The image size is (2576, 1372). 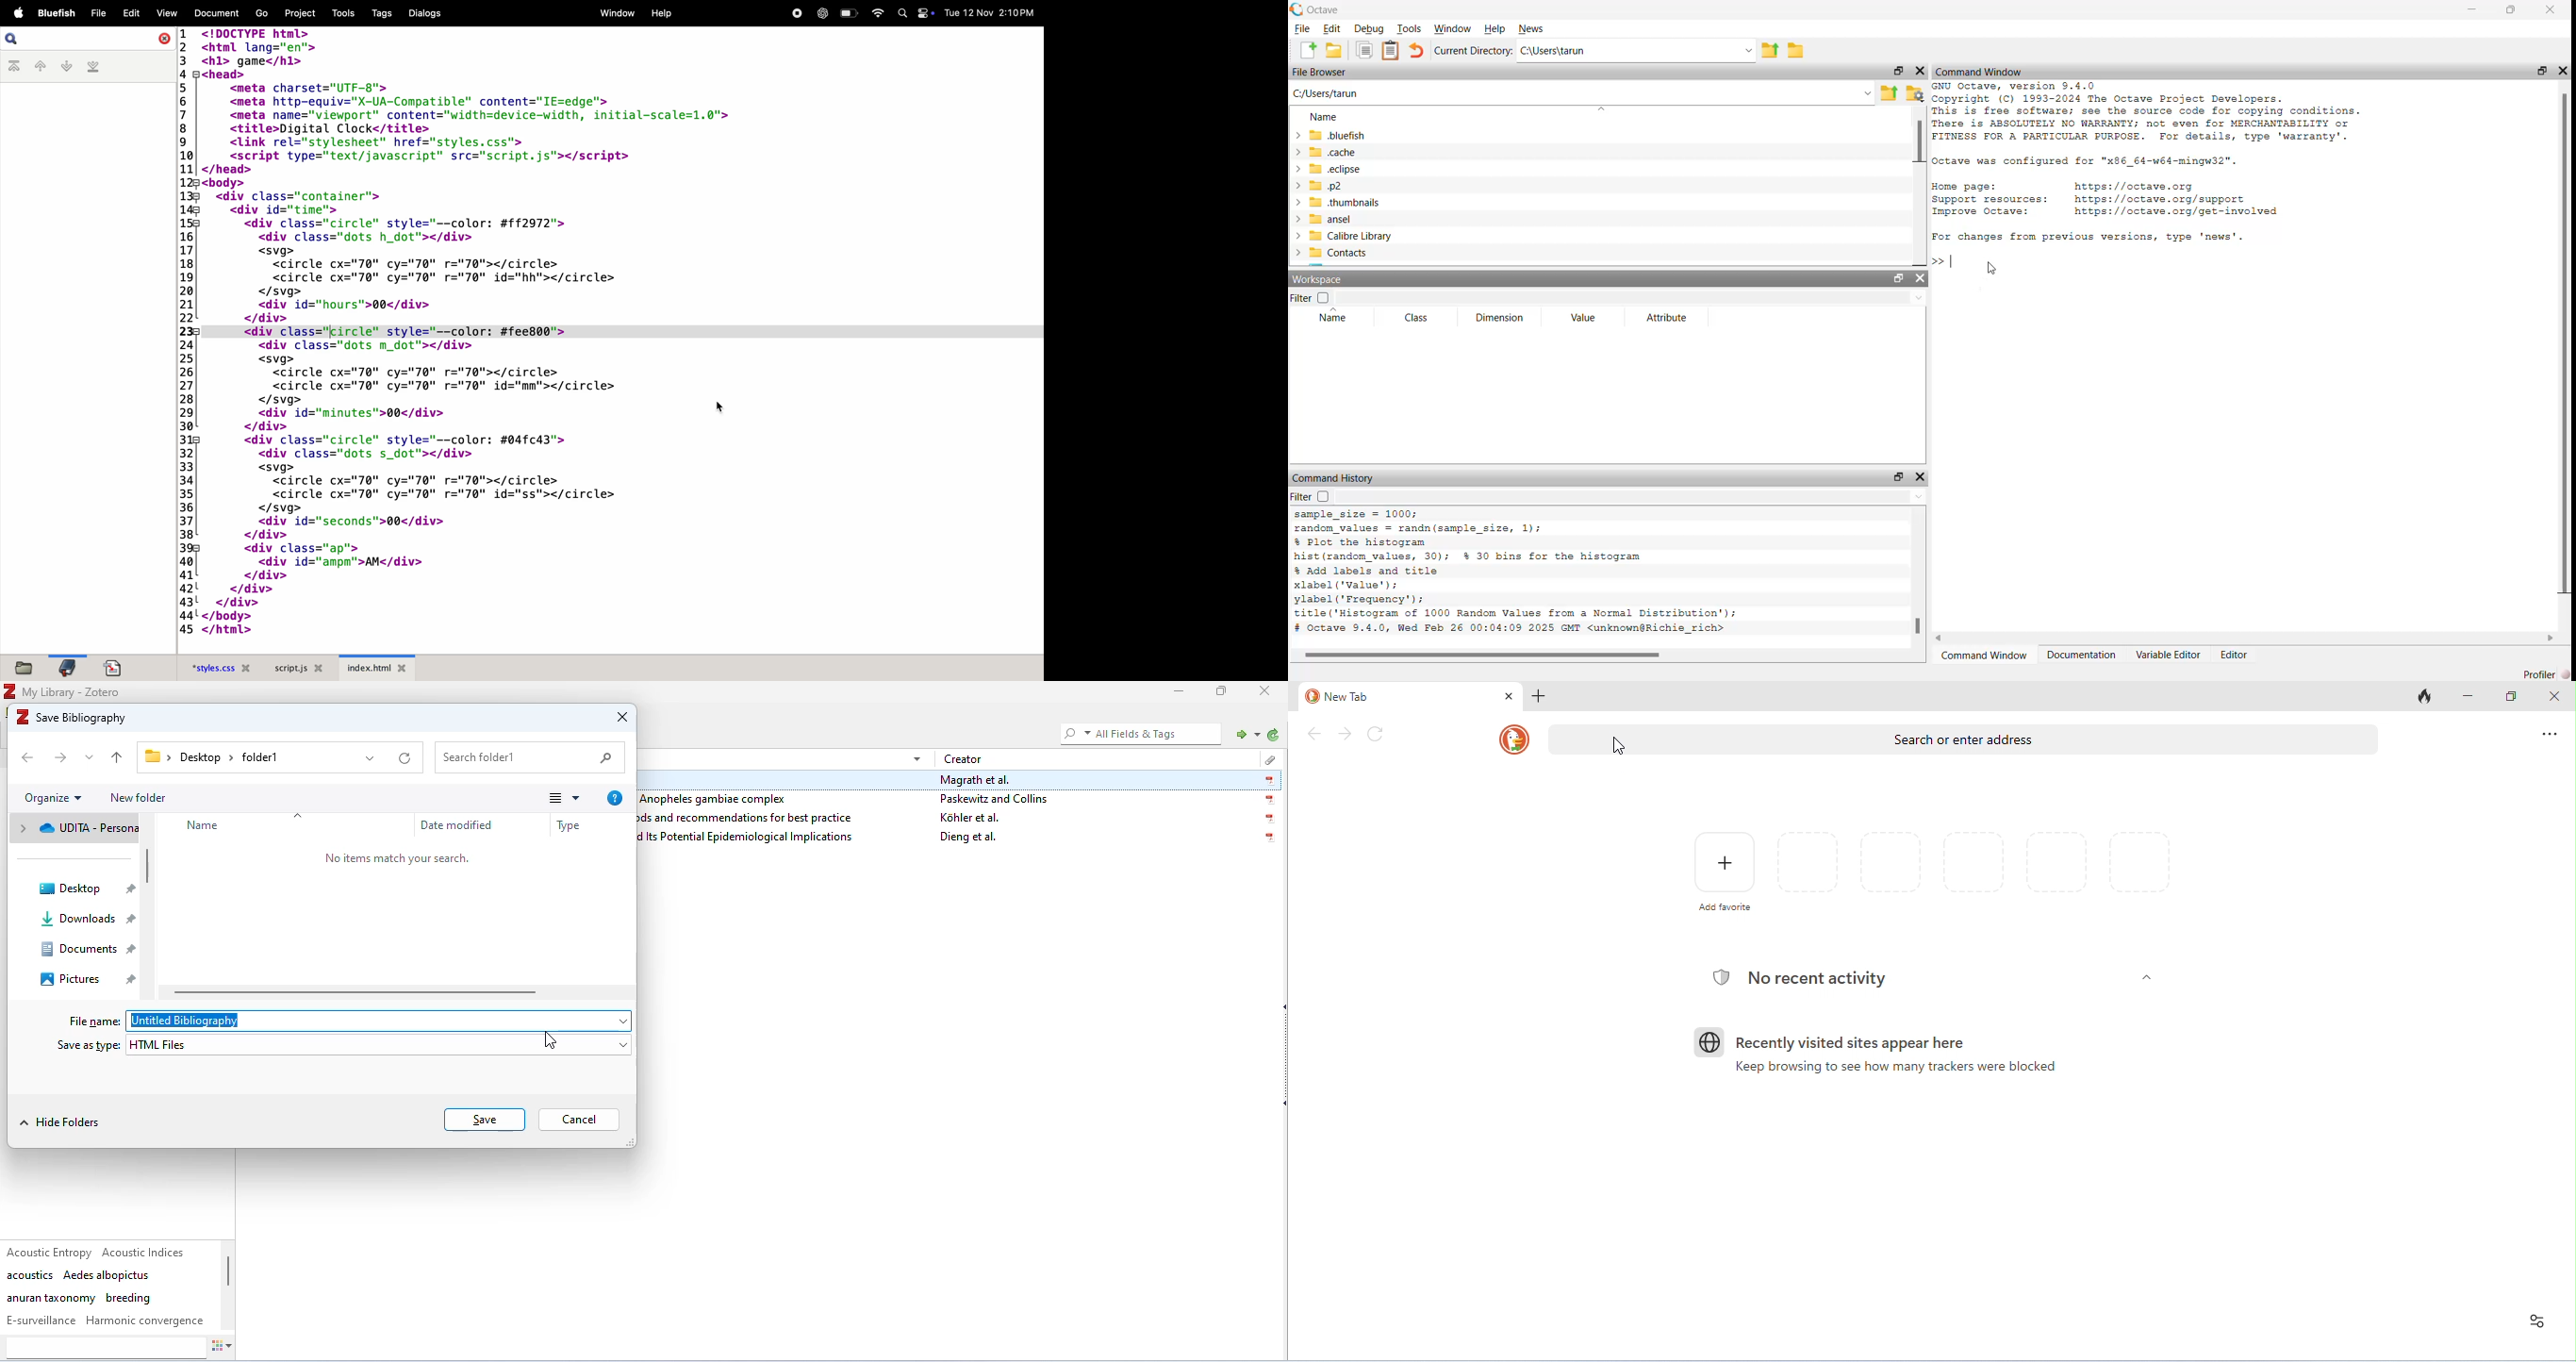 What do you see at coordinates (1985, 656) in the screenshot?
I see `Command Window` at bounding box center [1985, 656].